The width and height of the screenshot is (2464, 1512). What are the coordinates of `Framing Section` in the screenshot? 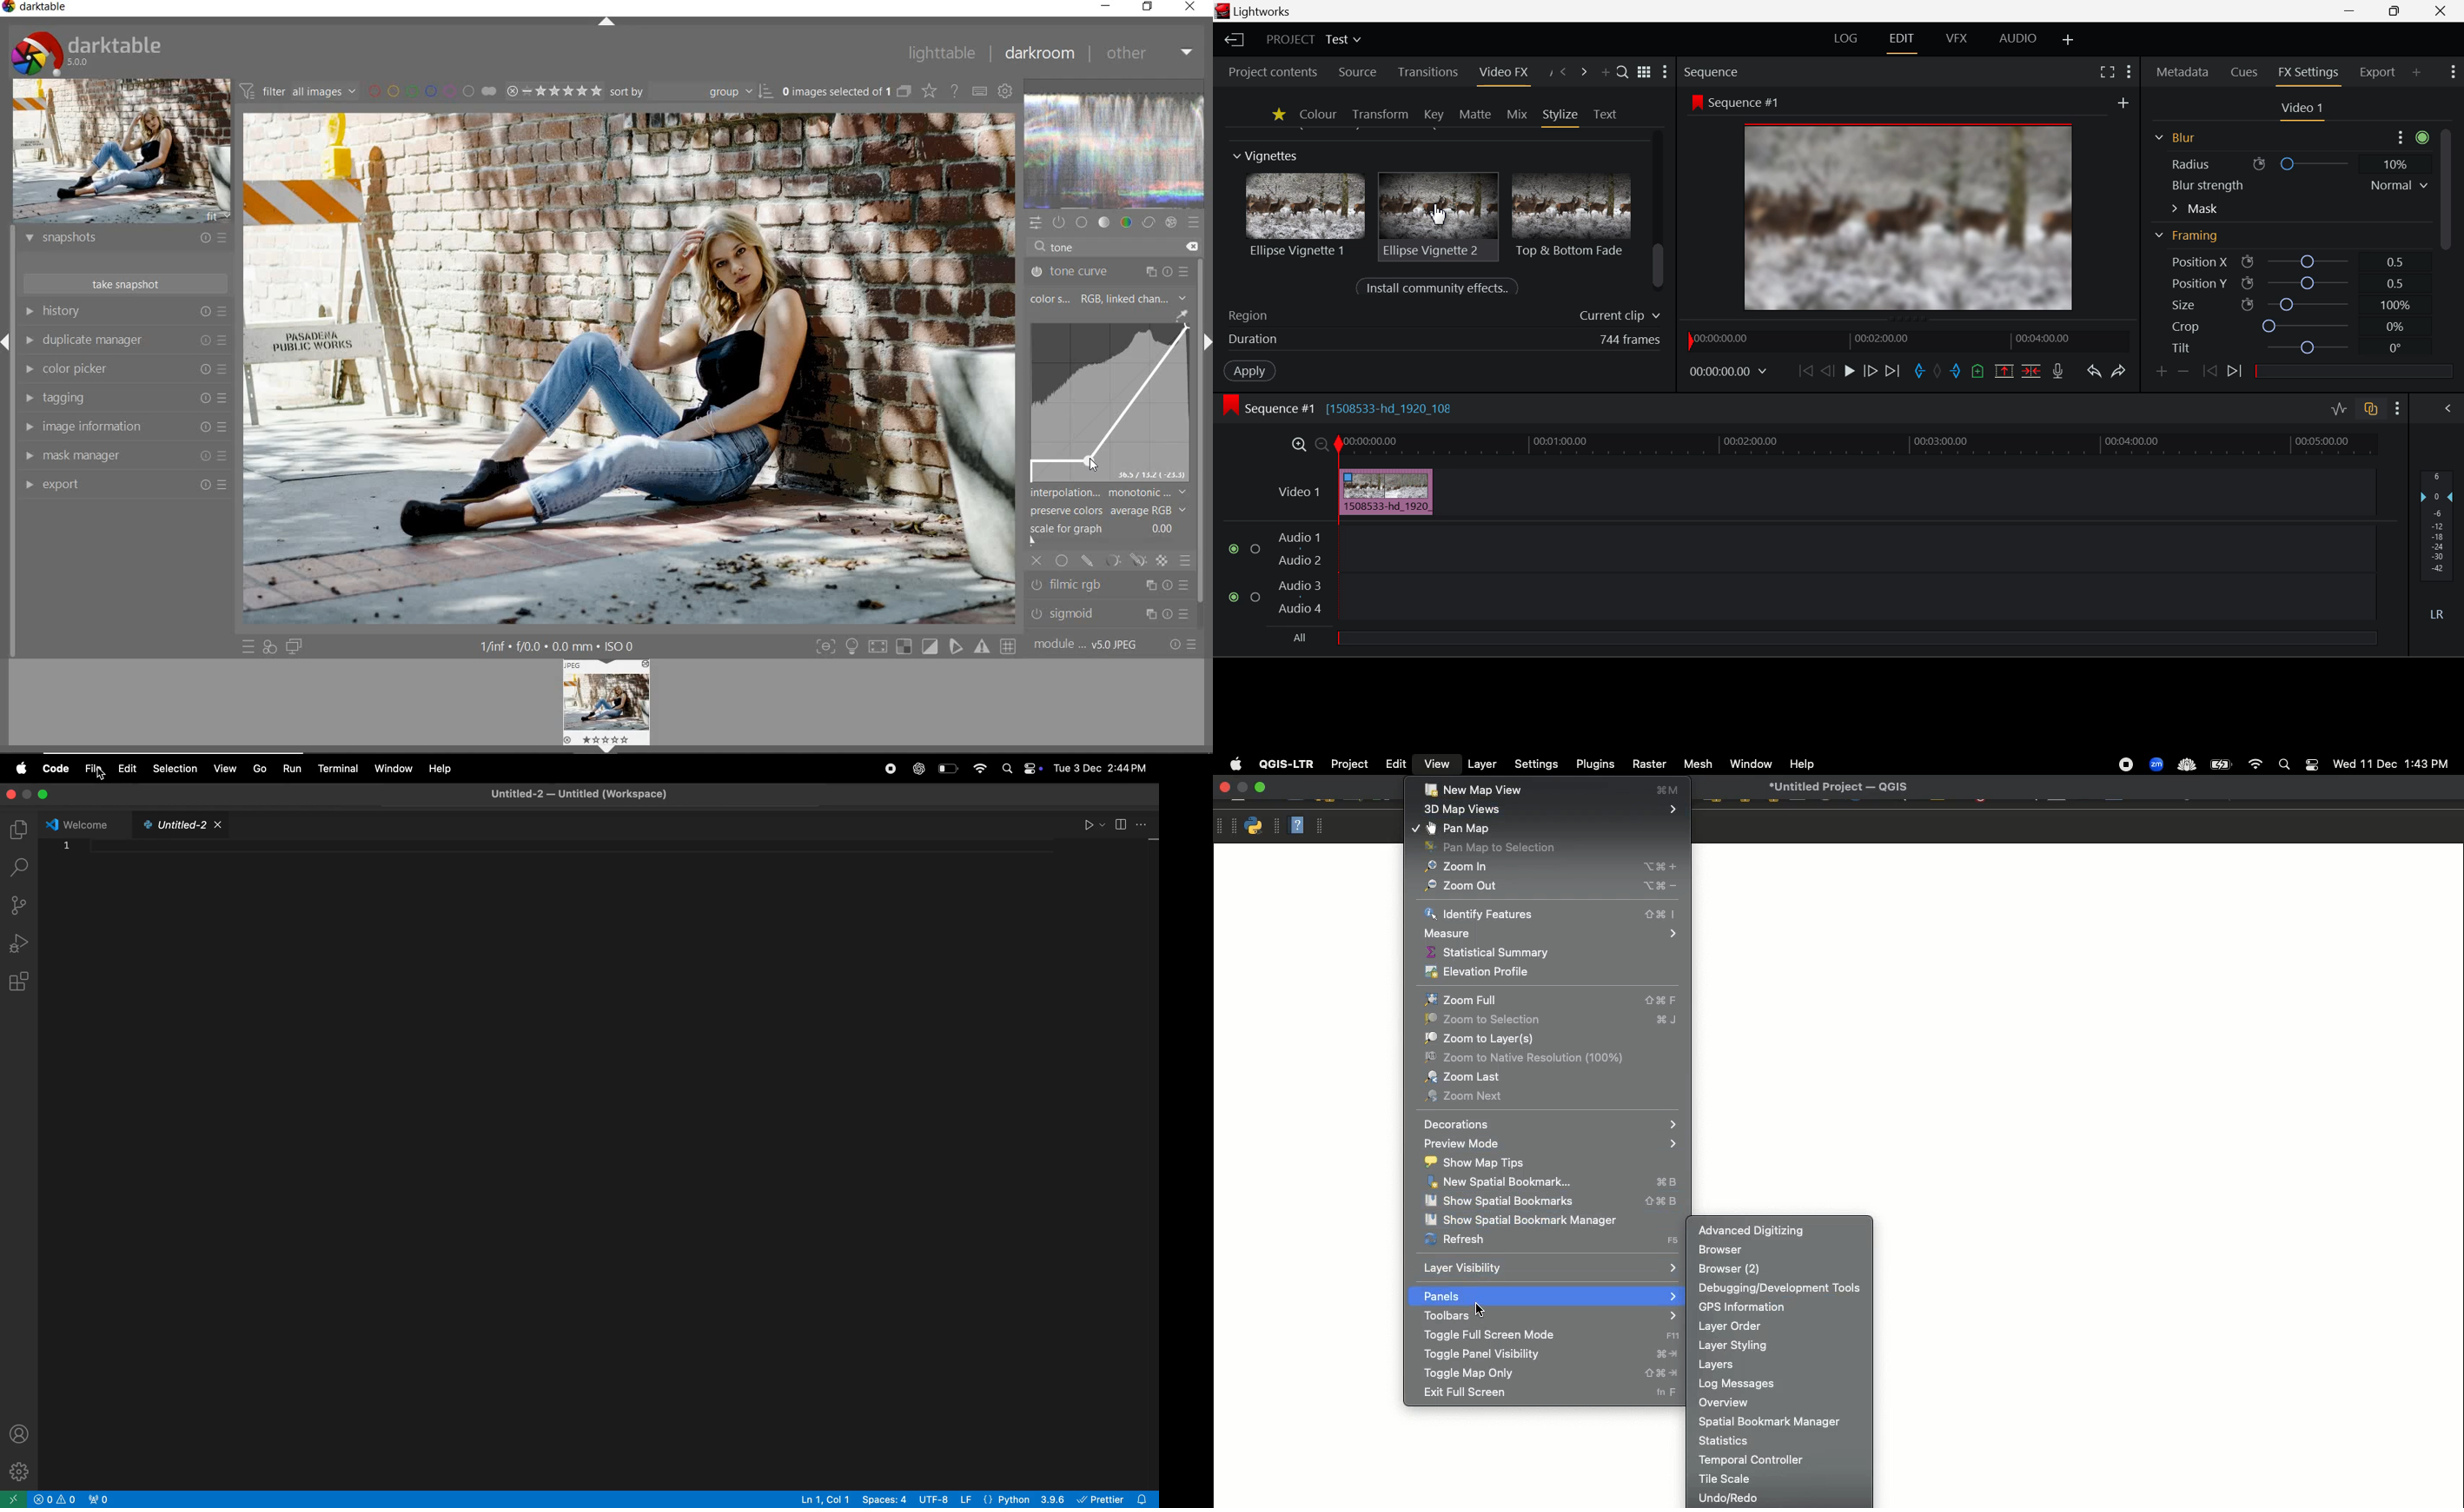 It's located at (2191, 240).